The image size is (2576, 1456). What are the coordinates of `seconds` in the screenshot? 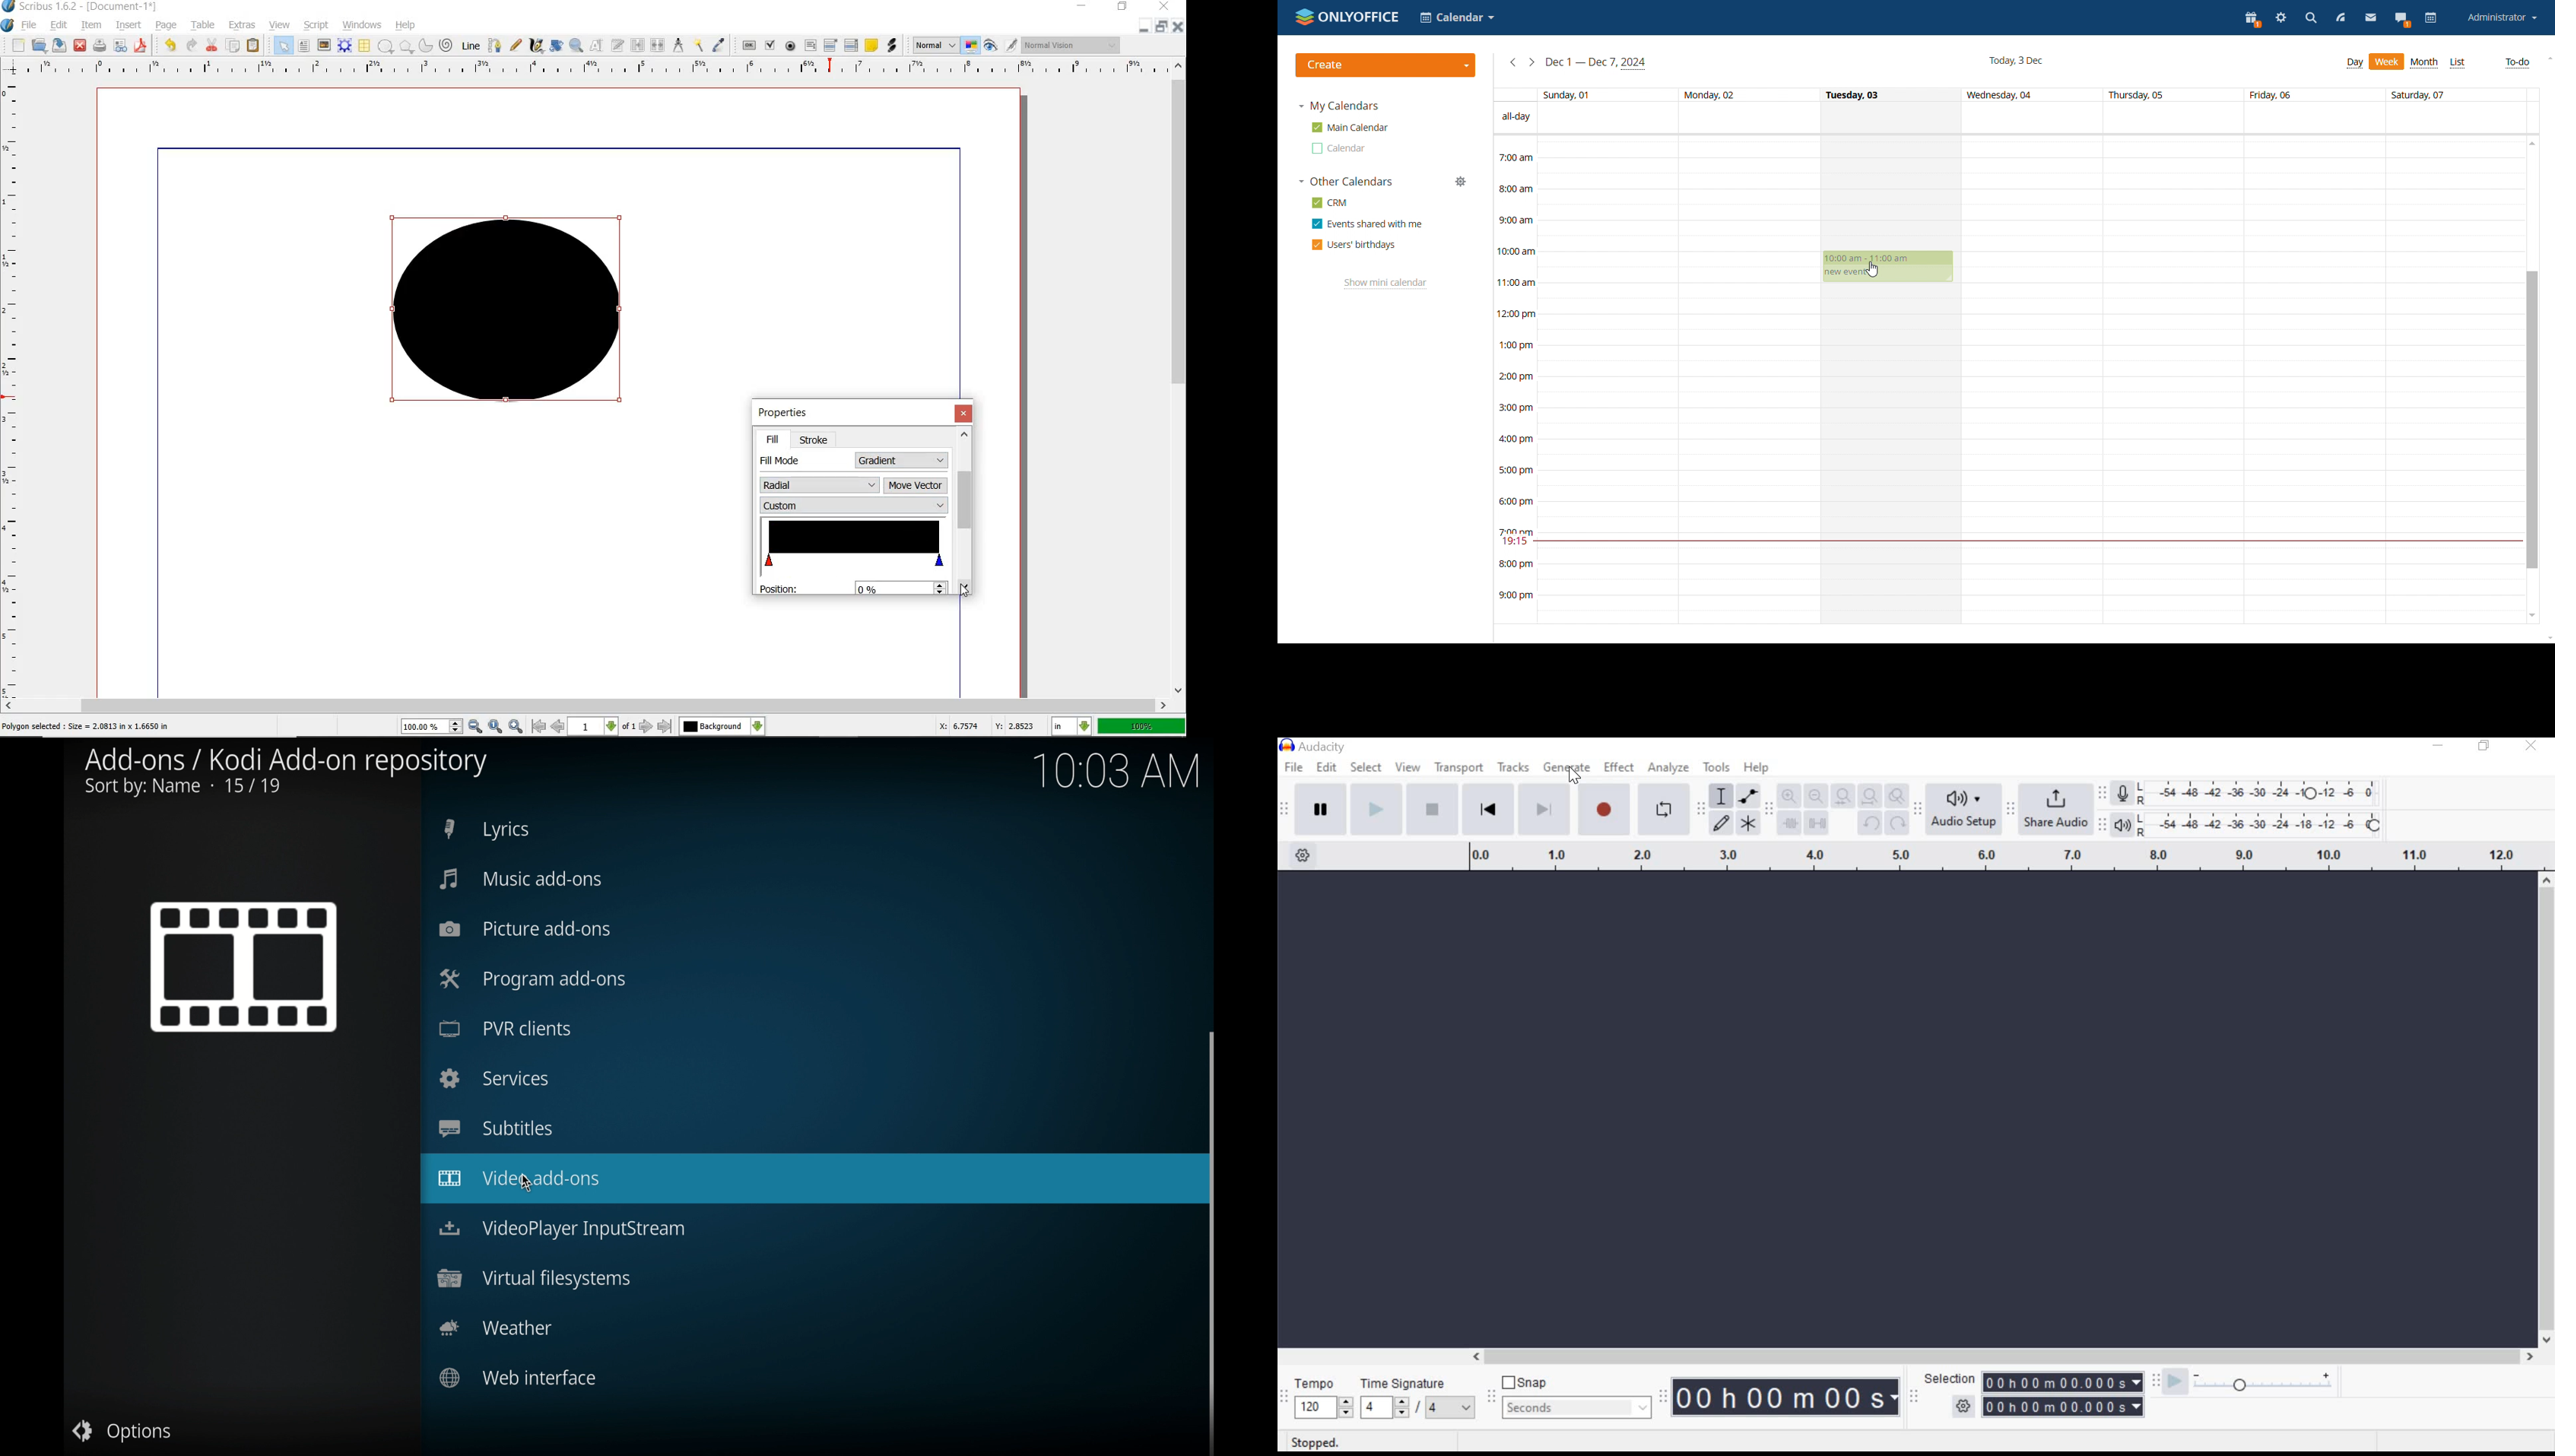 It's located at (1578, 1409).